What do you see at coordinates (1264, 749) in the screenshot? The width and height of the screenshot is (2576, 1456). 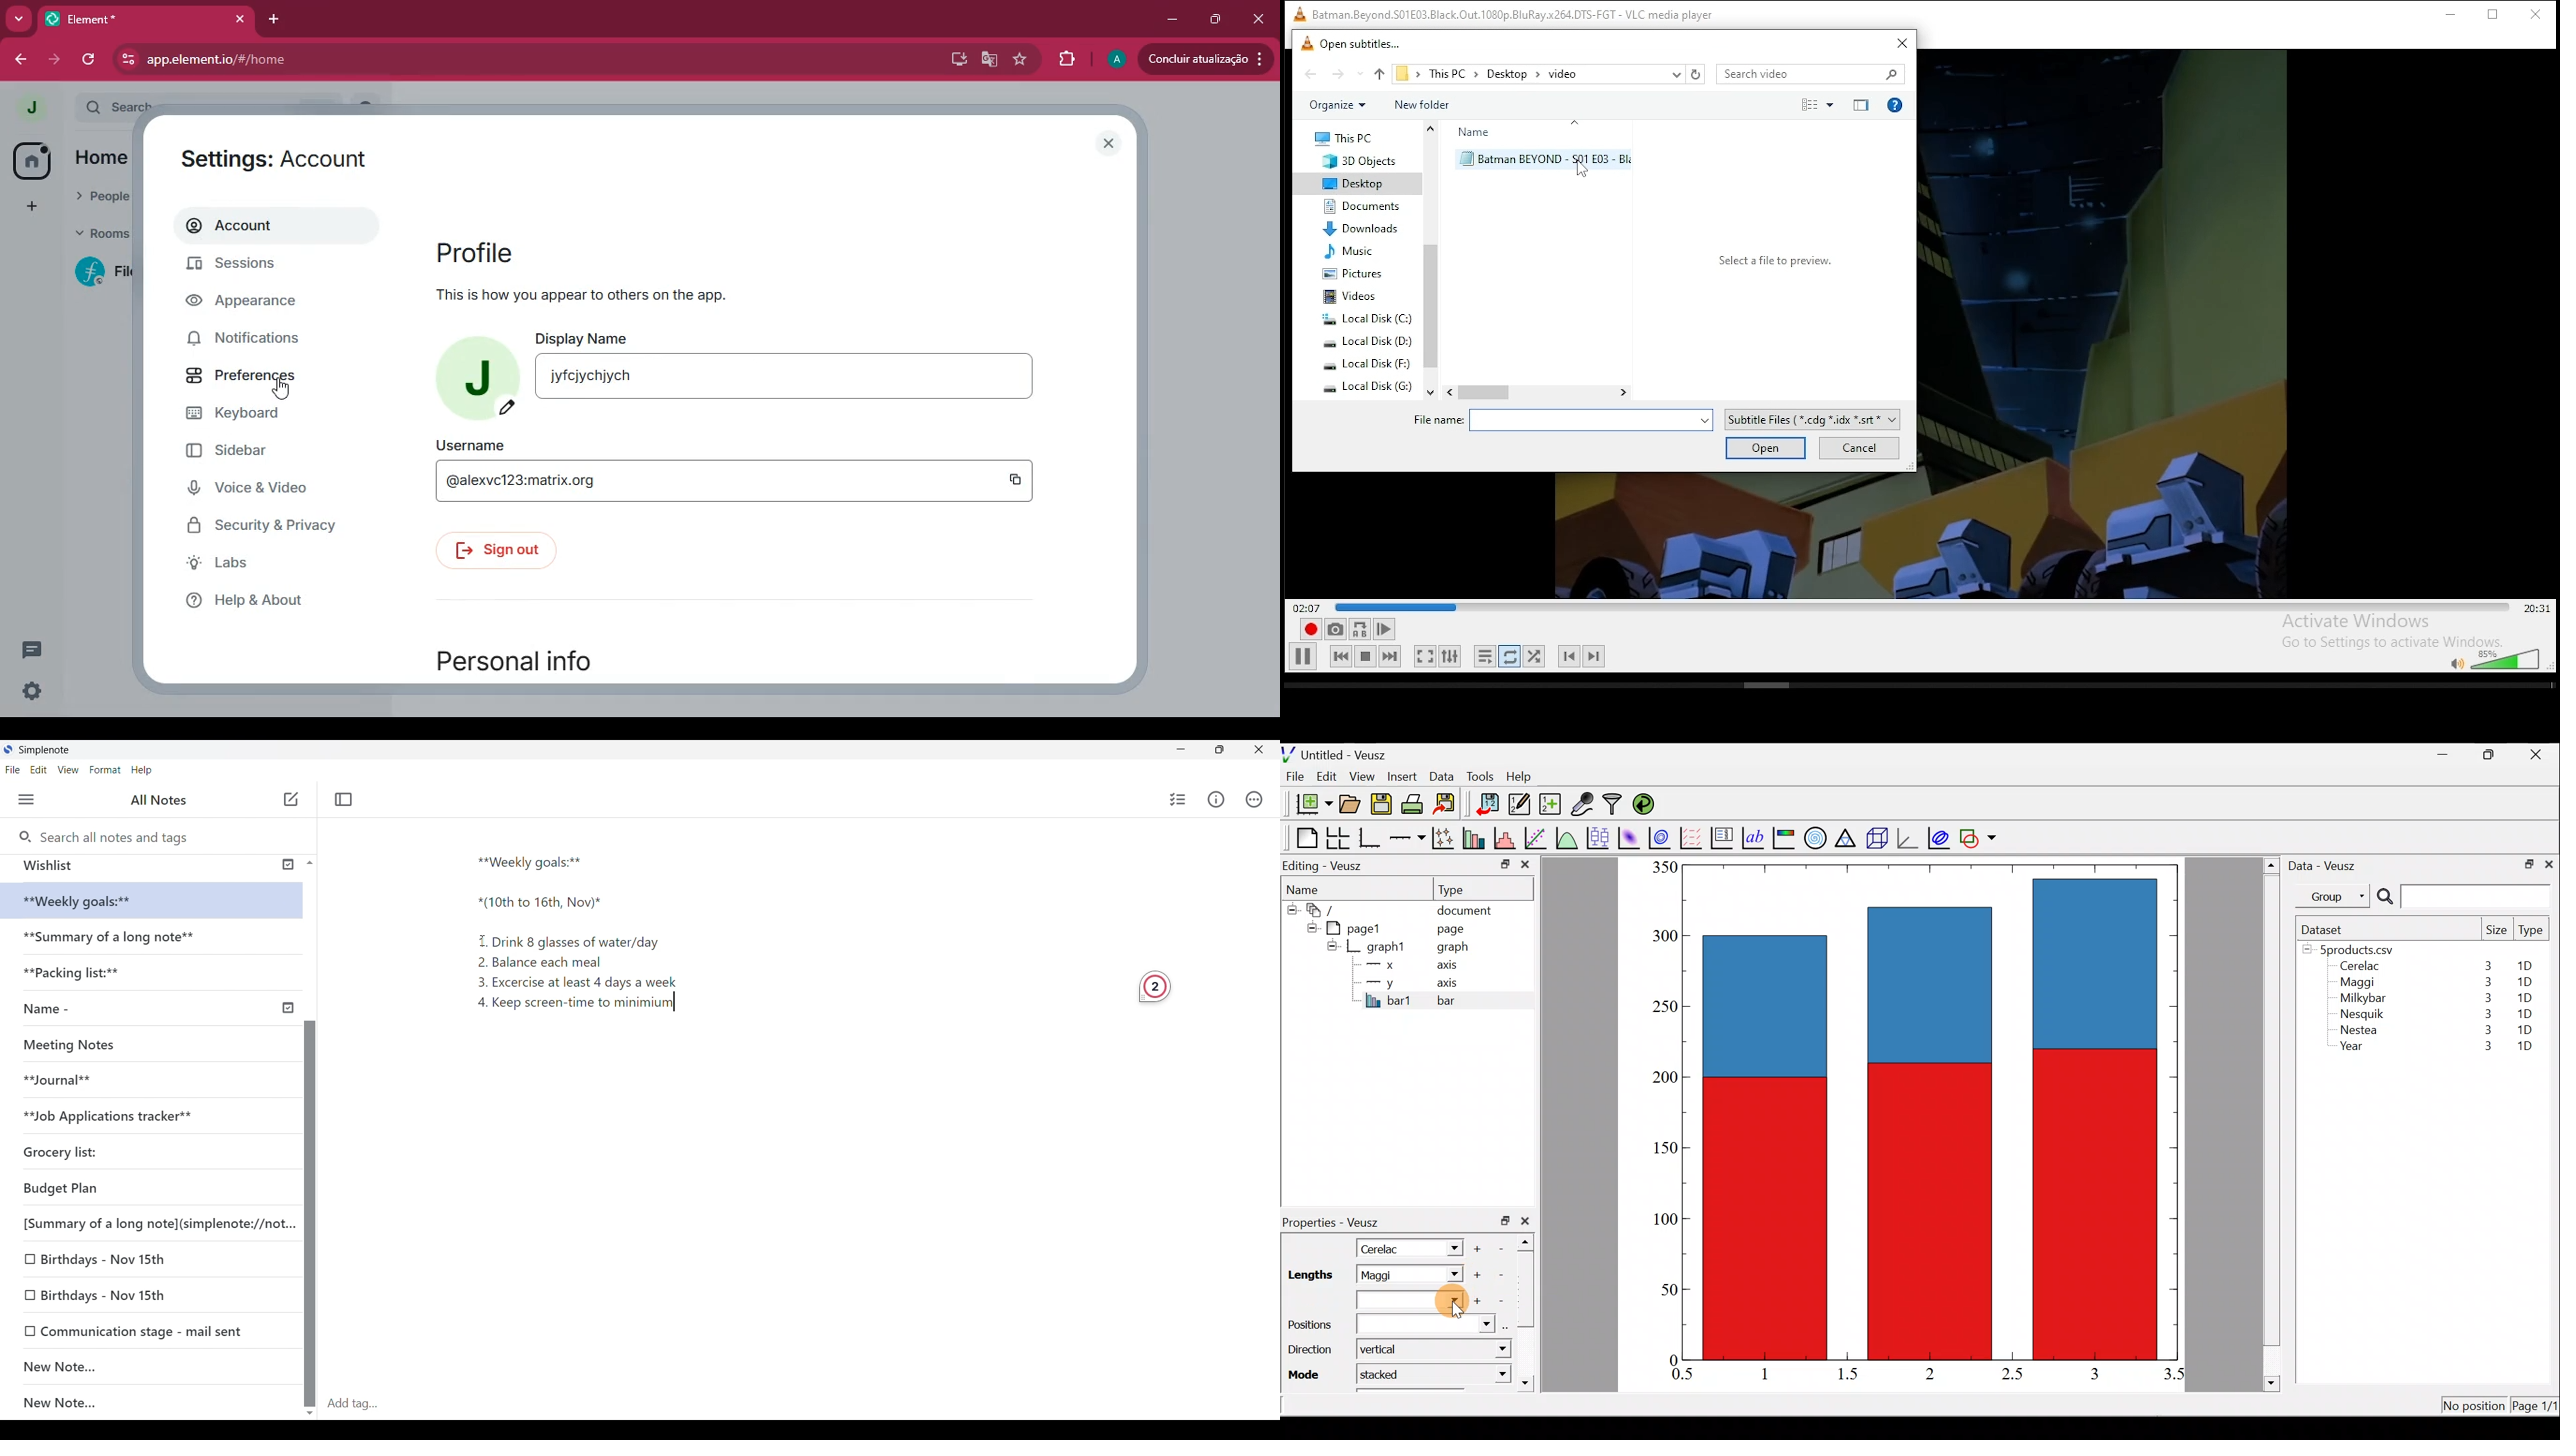 I see `Close` at bounding box center [1264, 749].